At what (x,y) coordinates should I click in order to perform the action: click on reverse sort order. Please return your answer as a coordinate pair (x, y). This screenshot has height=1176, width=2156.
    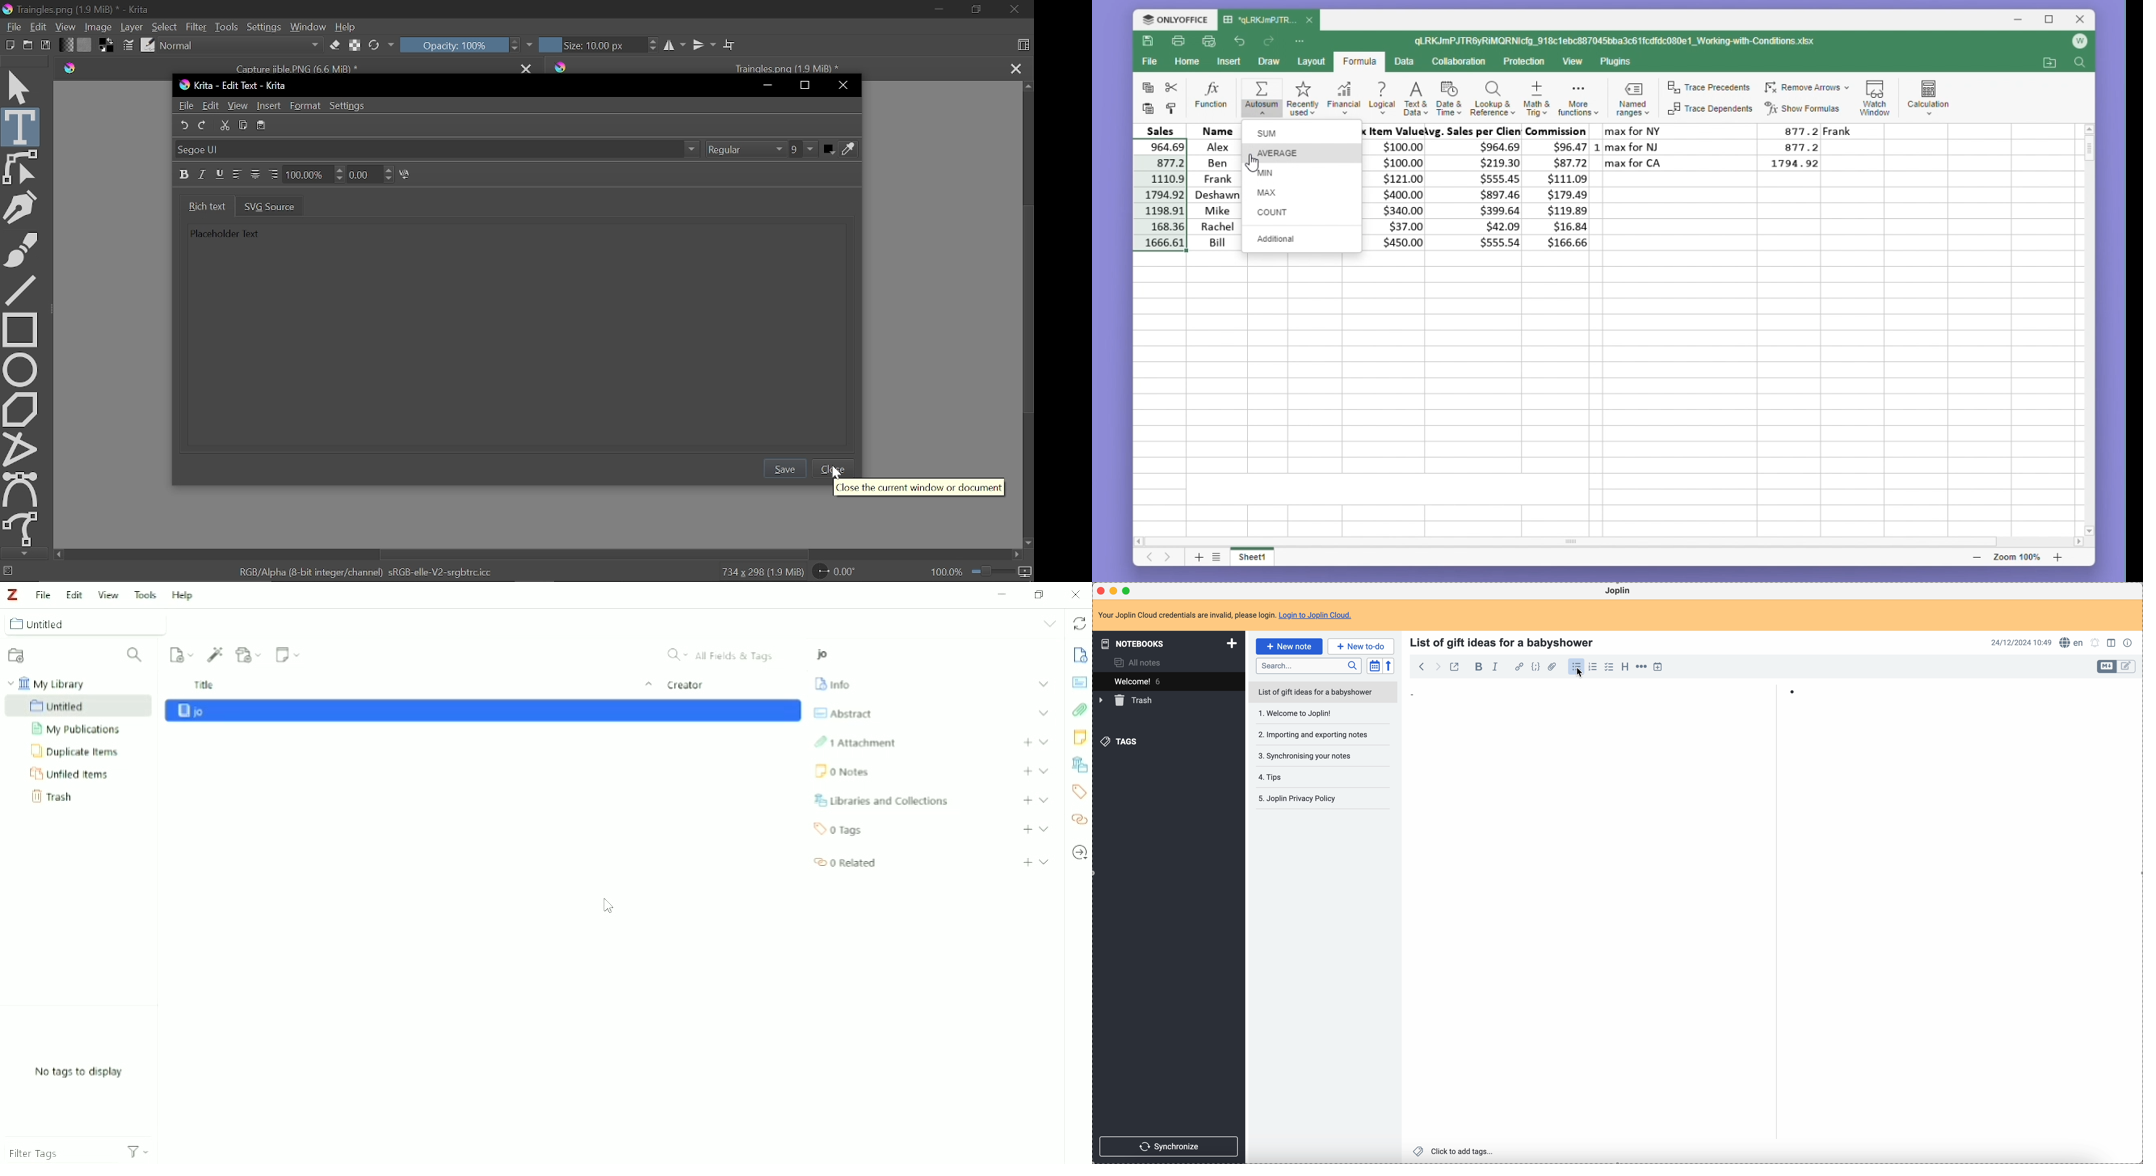
    Looking at the image, I should click on (1388, 666).